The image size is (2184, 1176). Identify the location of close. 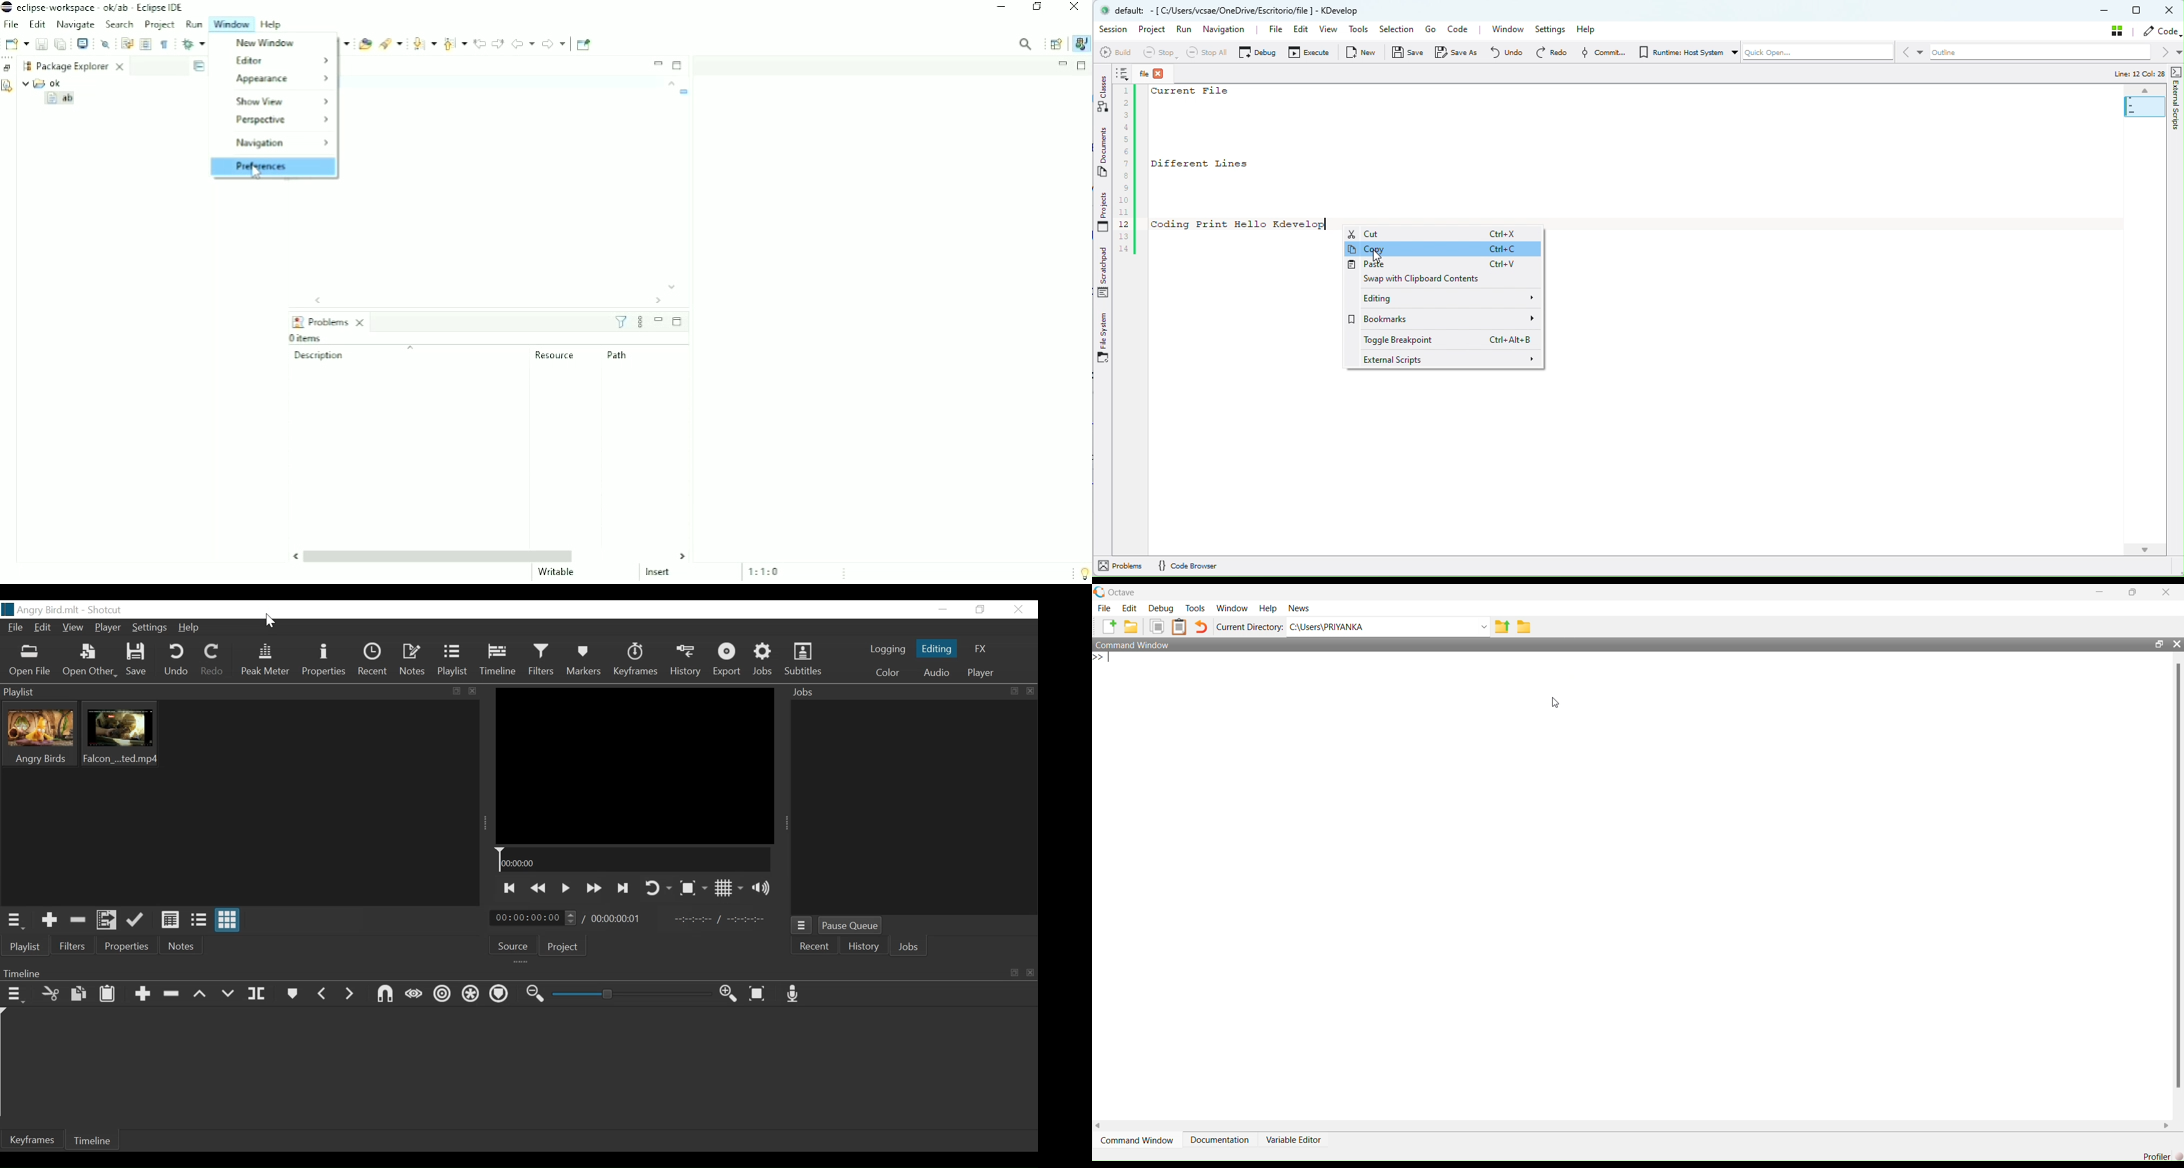
(2176, 644).